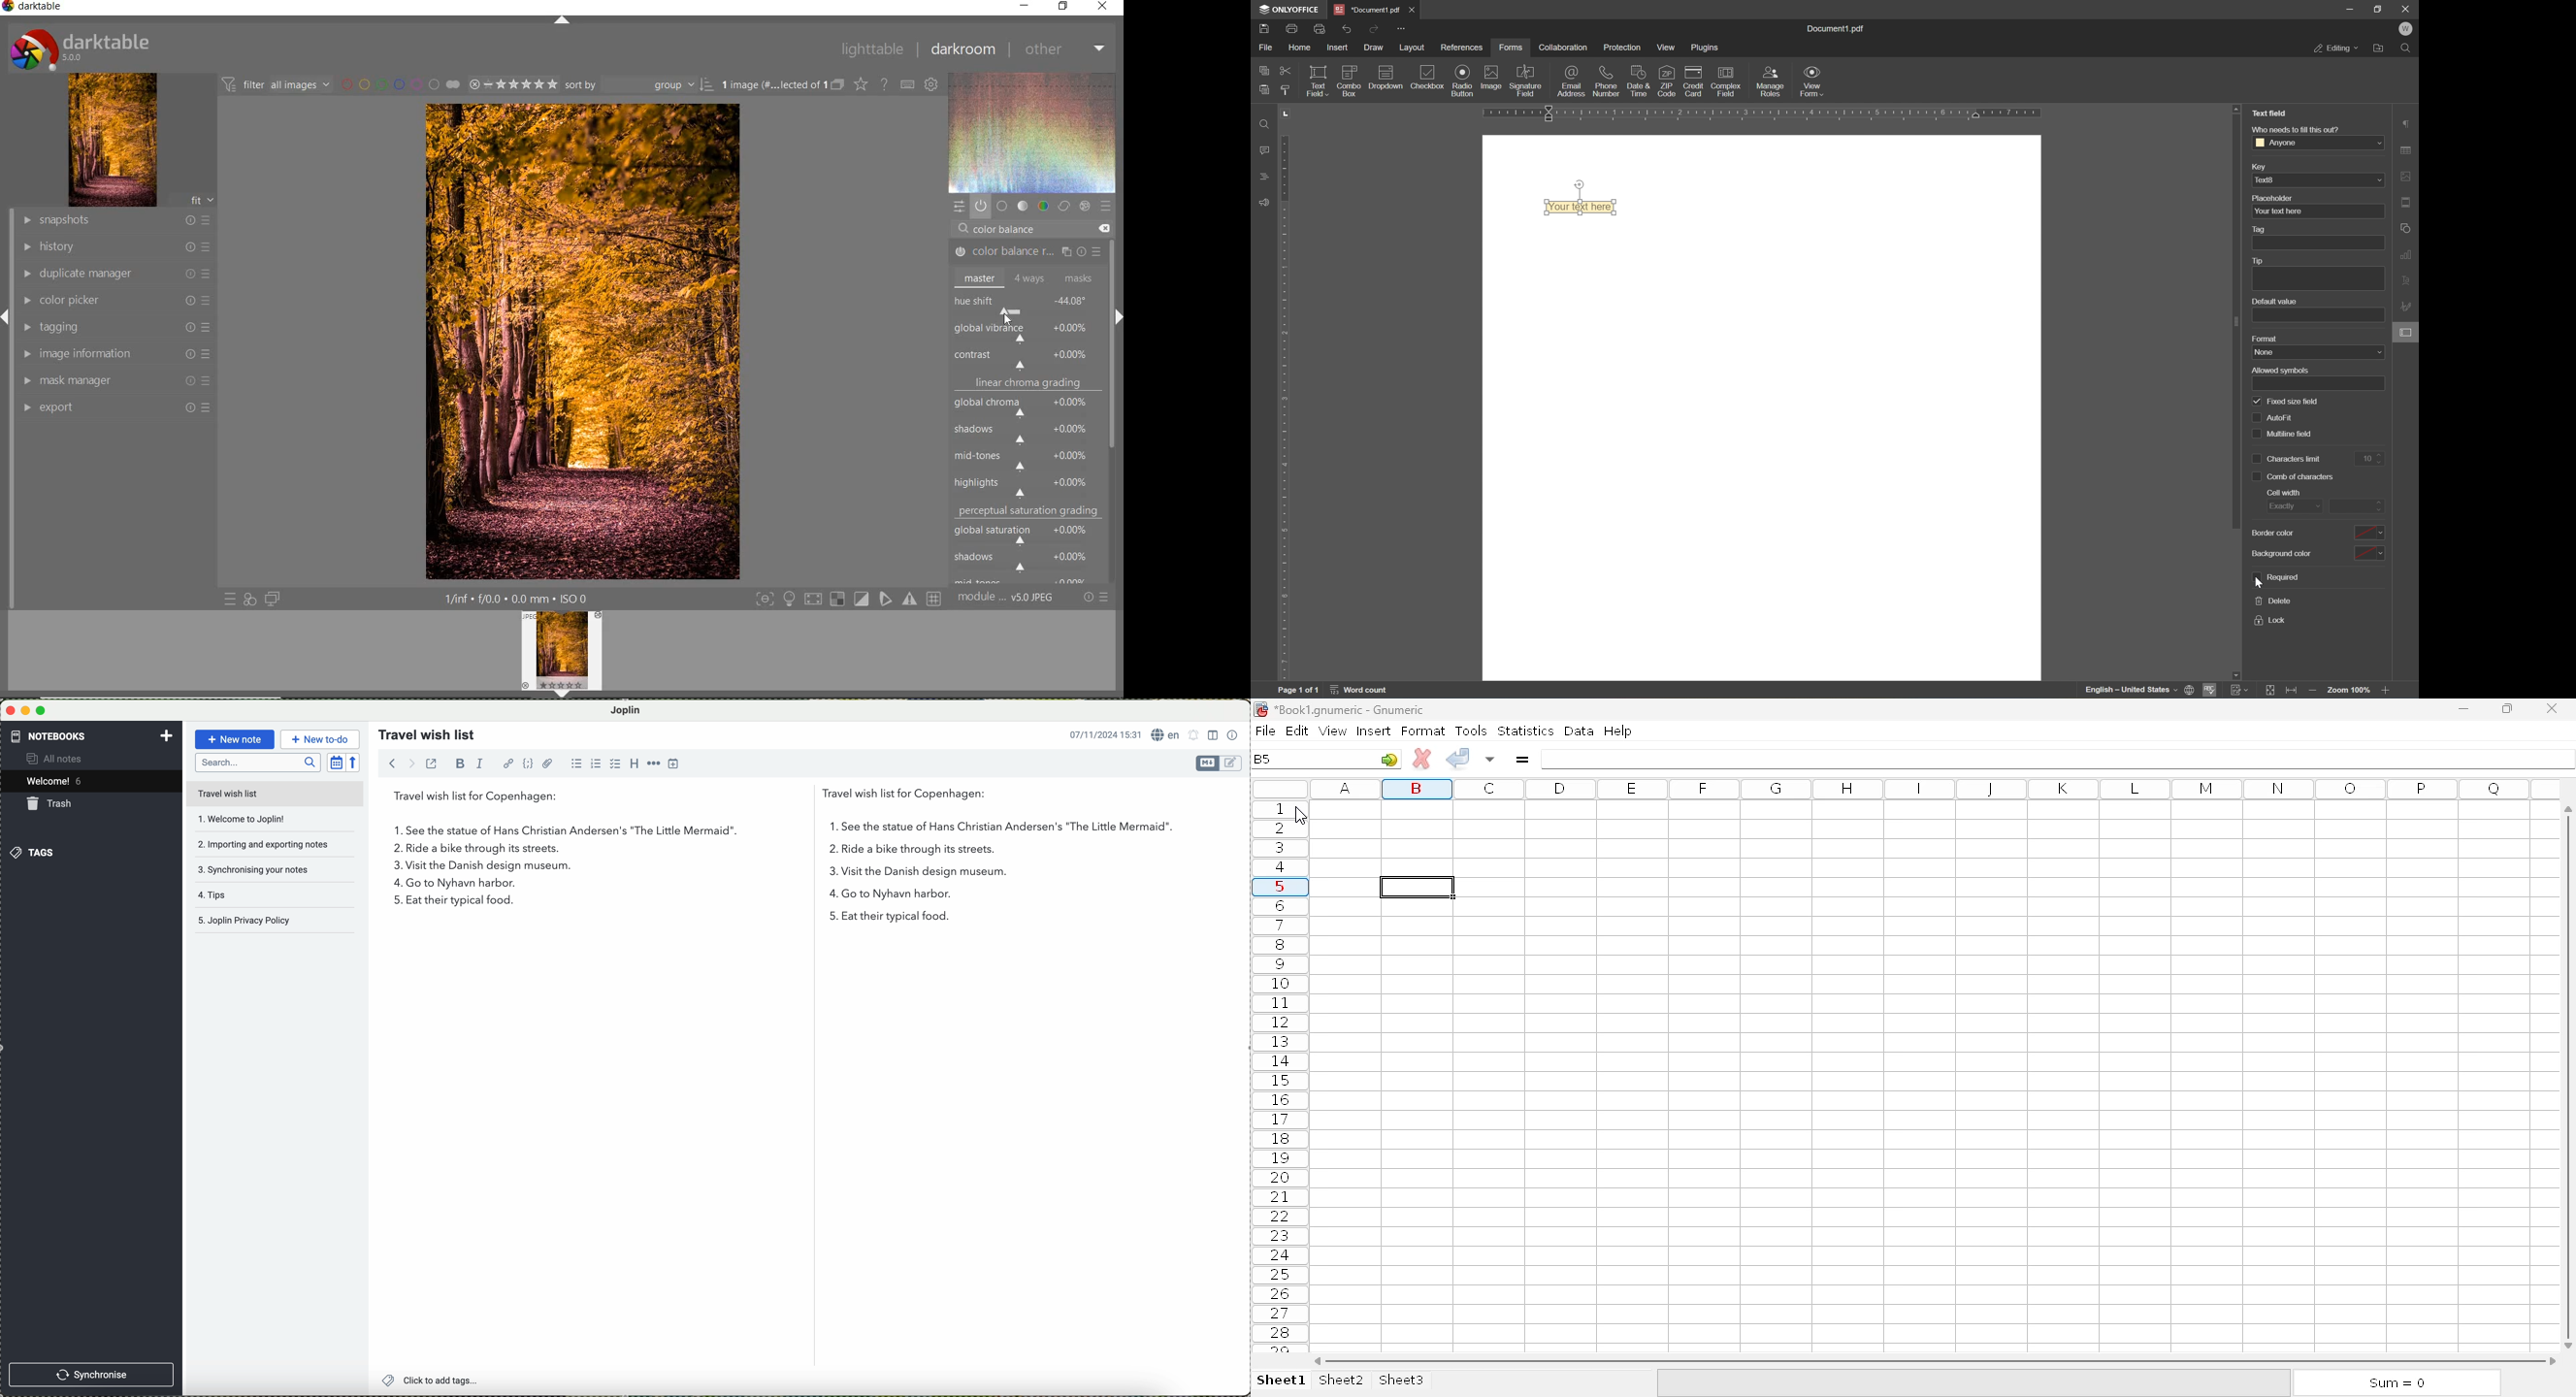 The width and height of the screenshot is (2576, 1400). Describe the element at coordinates (472, 907) in the screenshot. I see `eat their typical food` at that location.